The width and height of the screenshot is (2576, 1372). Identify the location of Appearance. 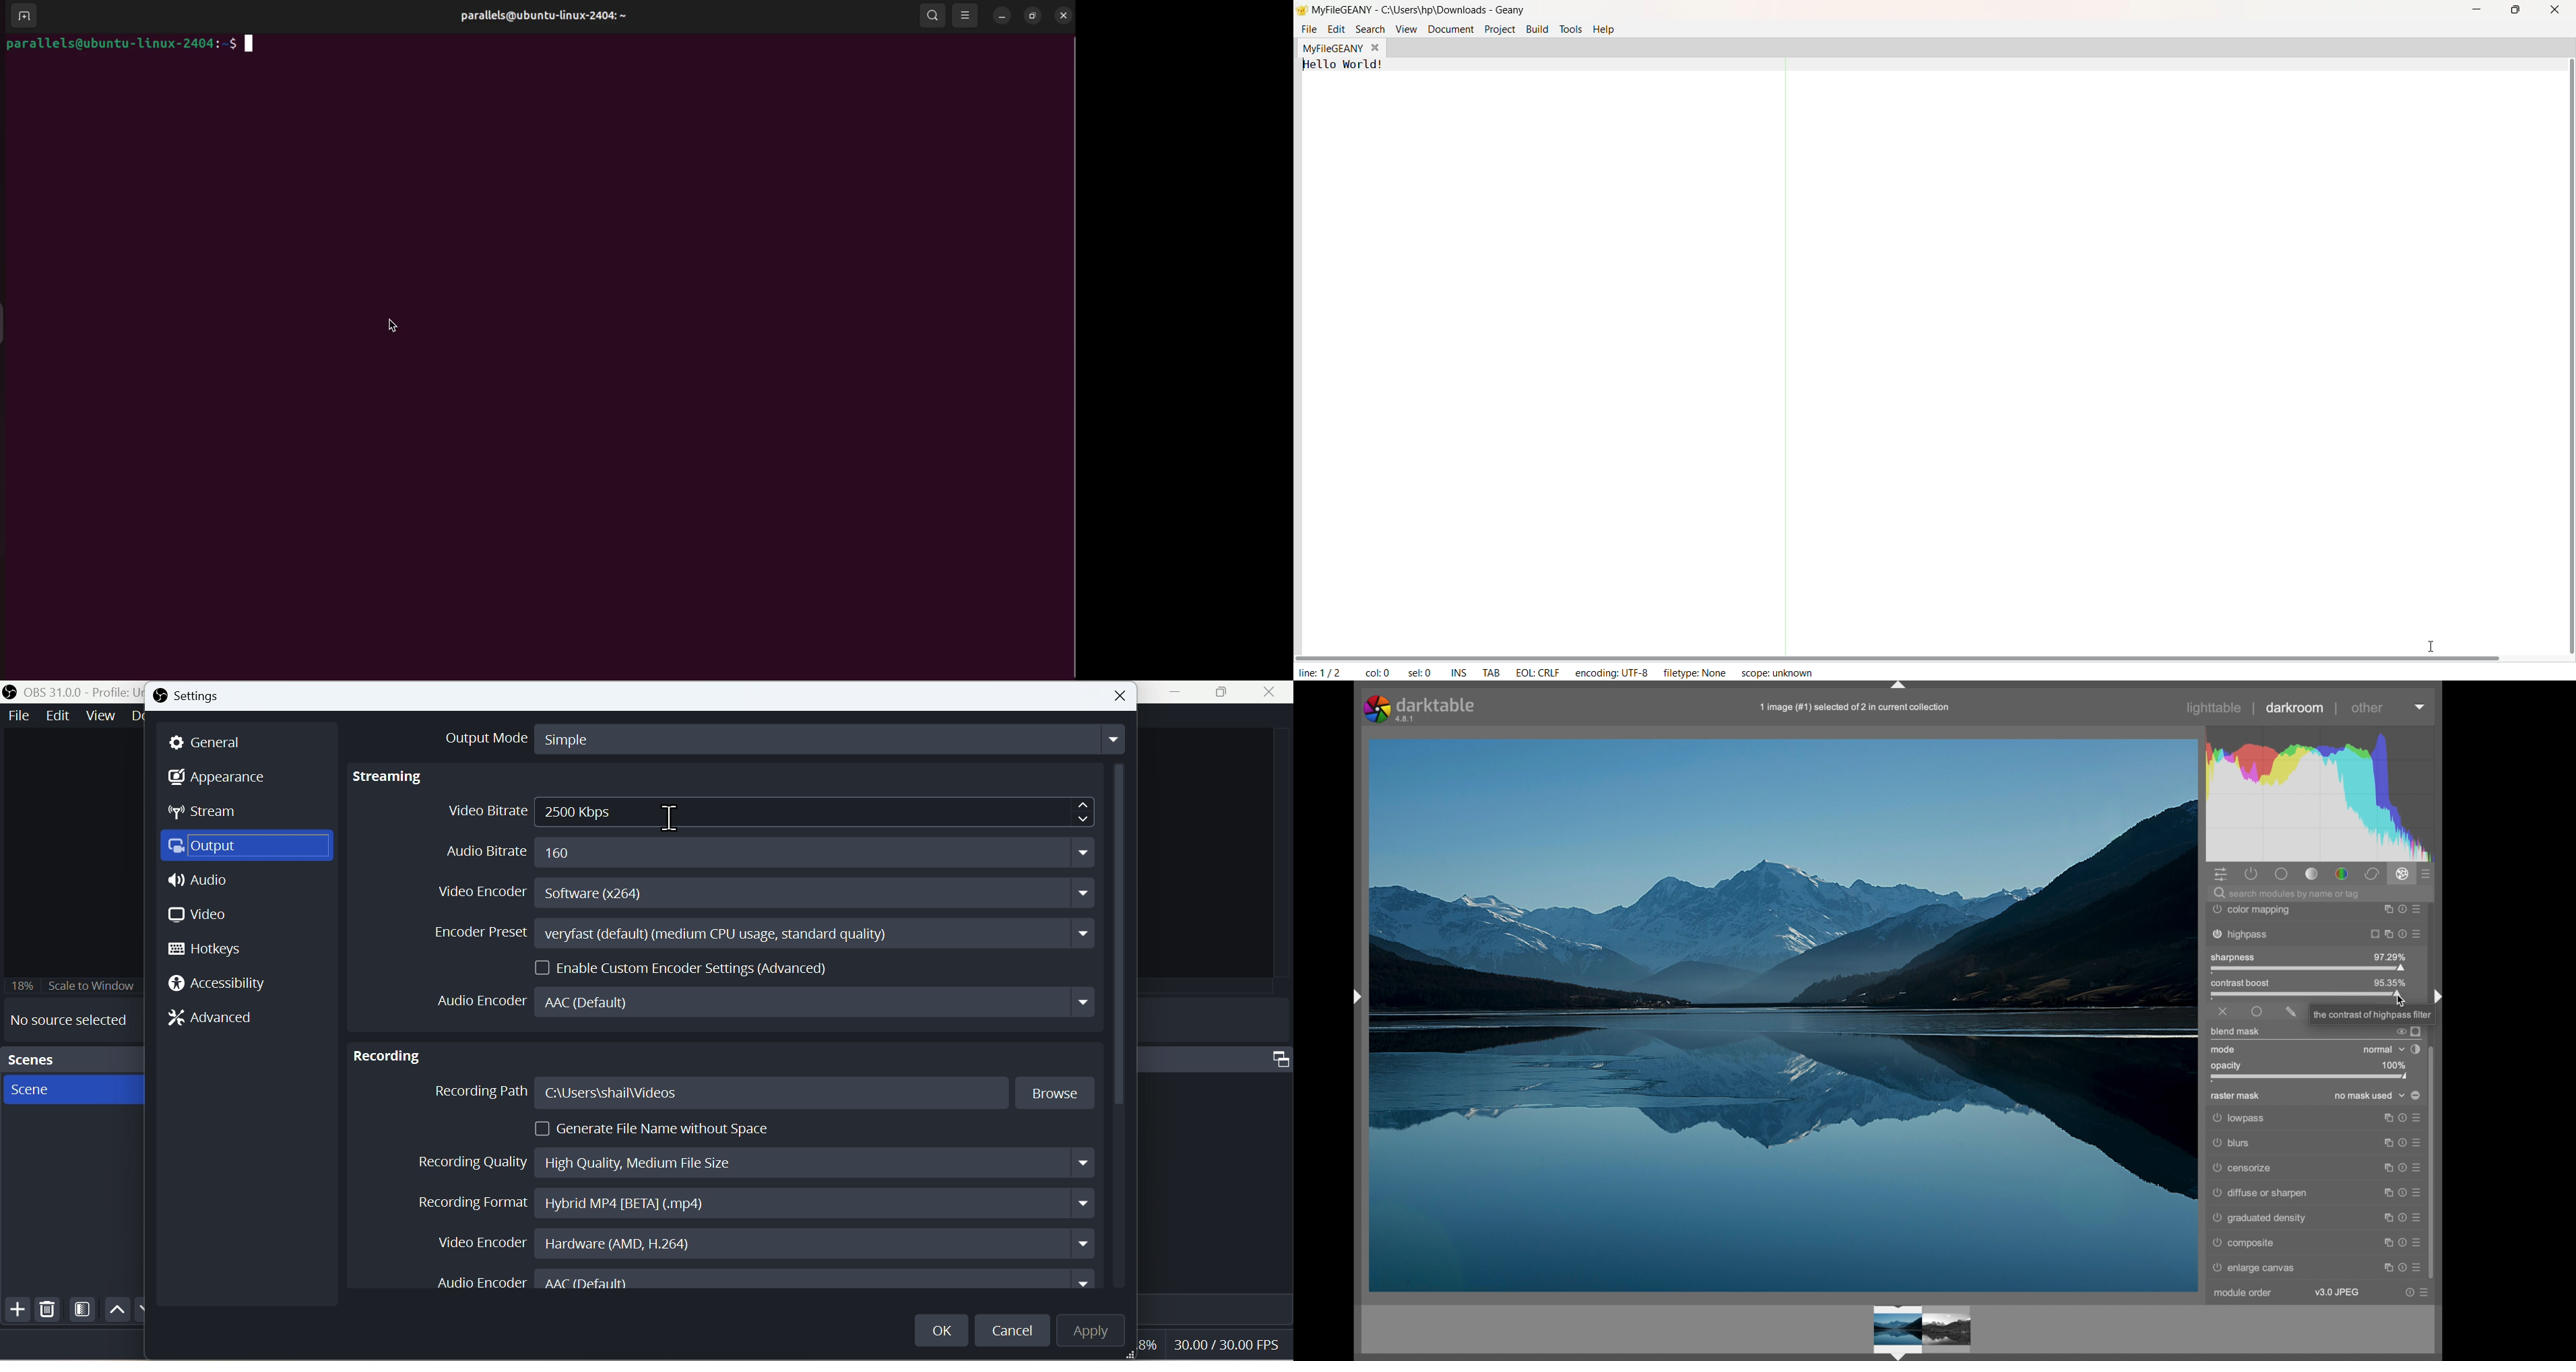
(227, 779).